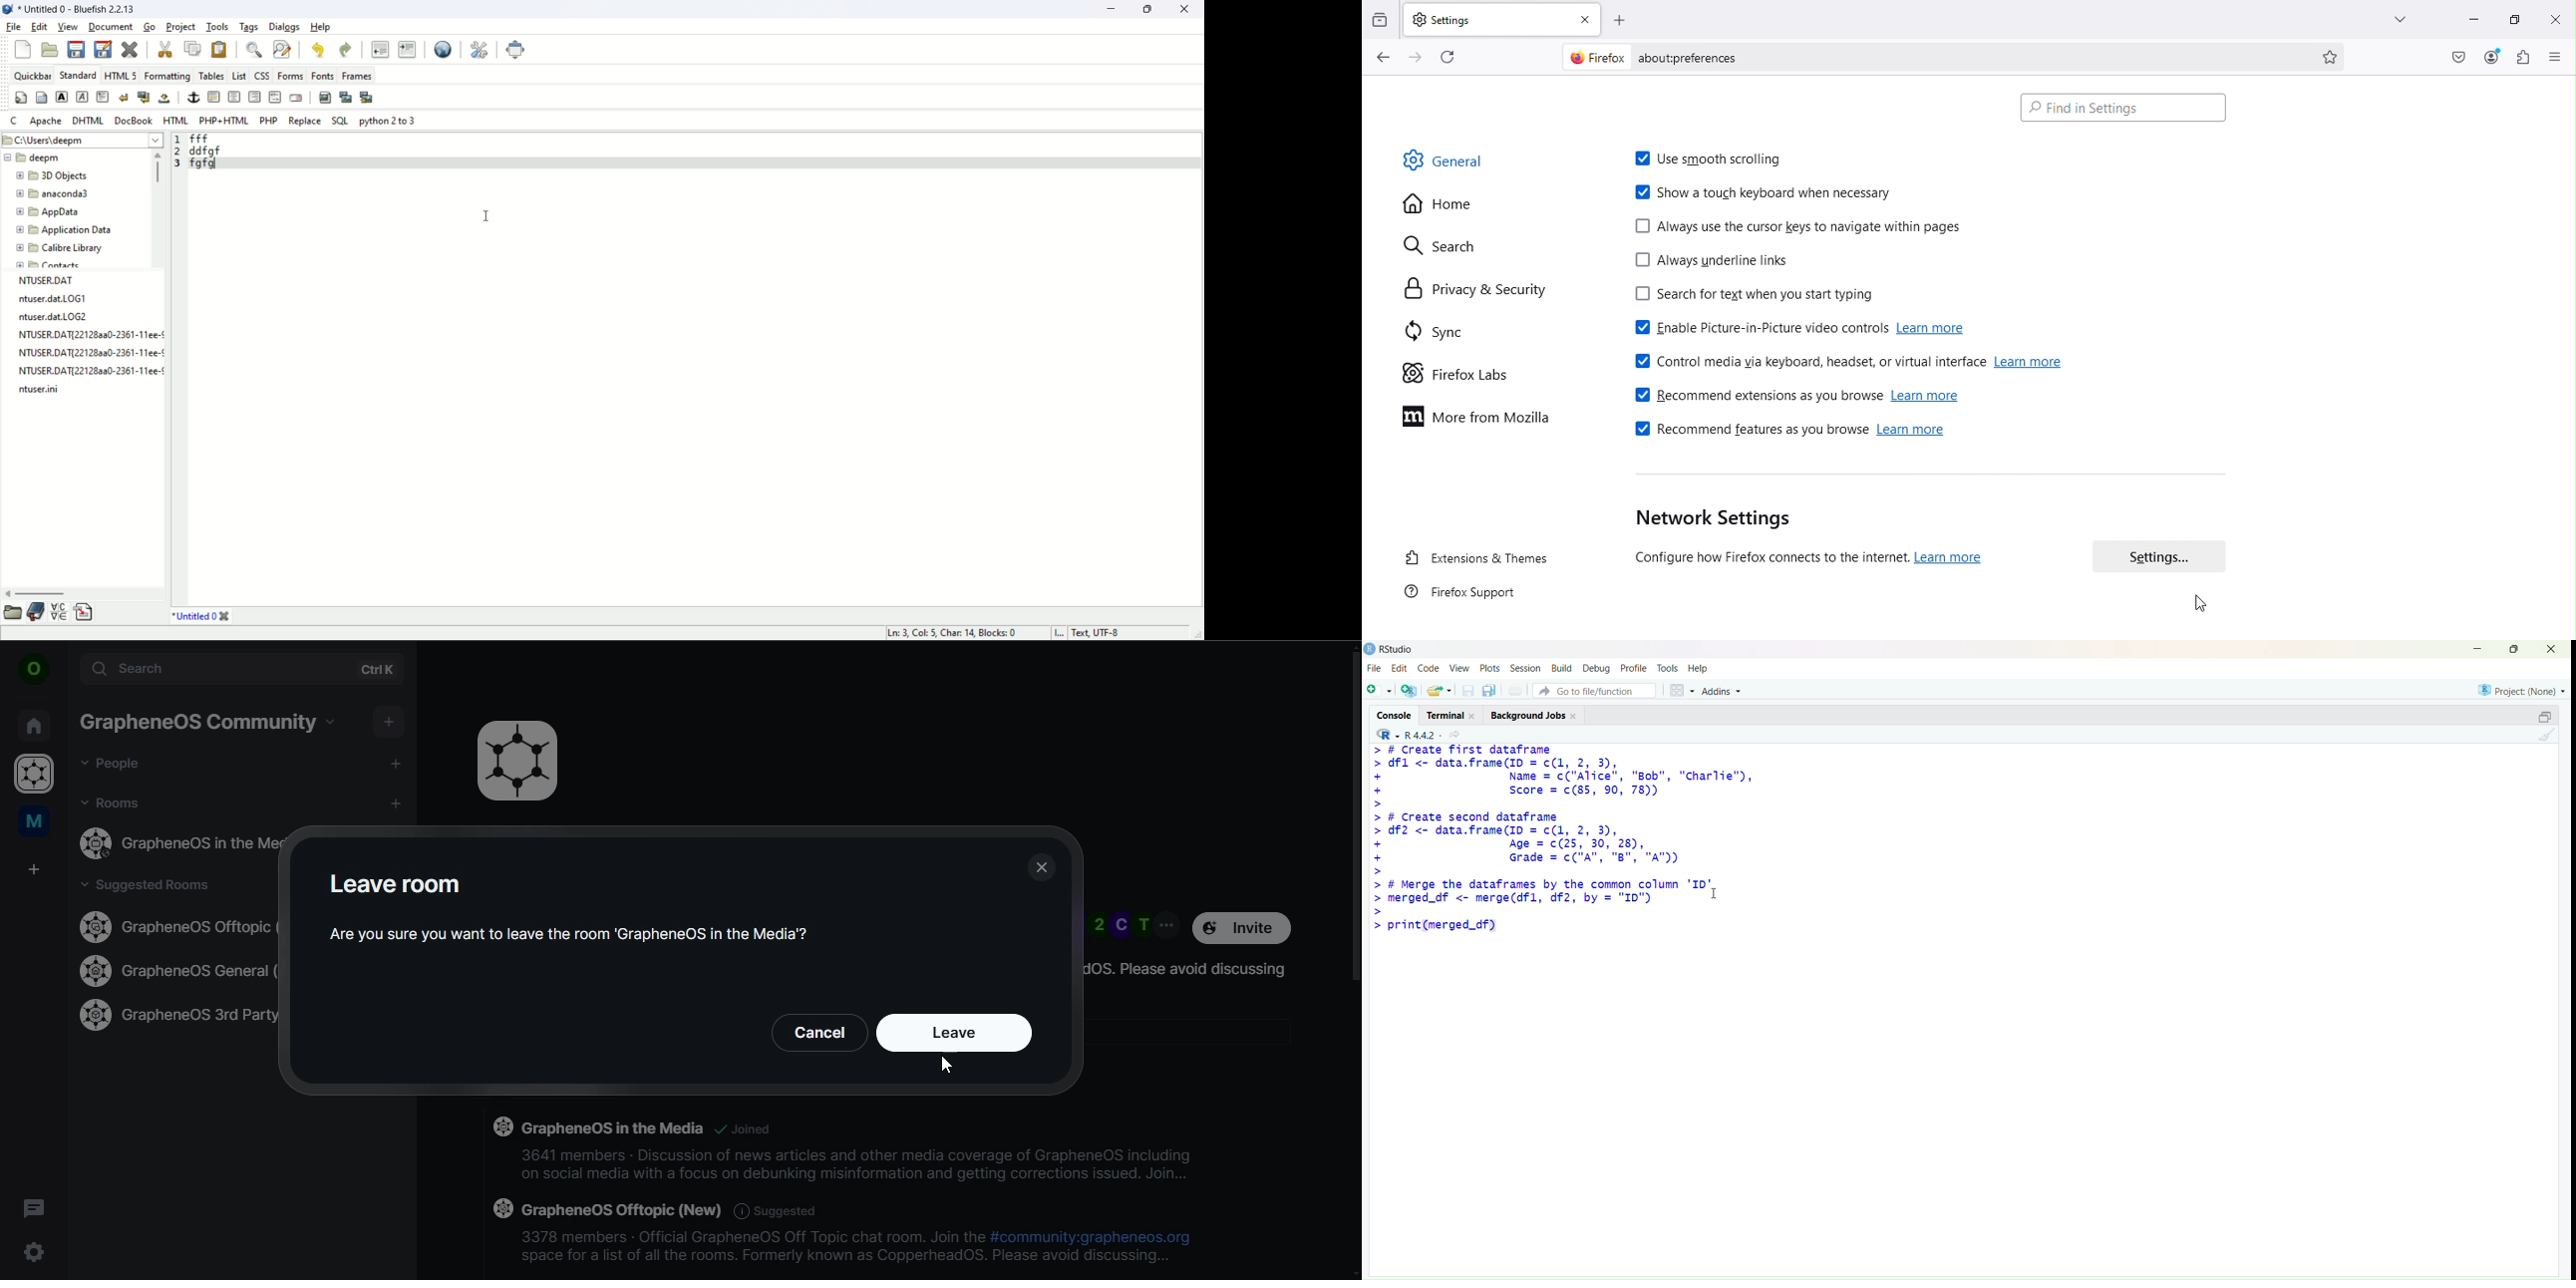 Image resolution: width=2576 pixels, height=1288 pixels. What do you see at coordinates (154, 886) in the screenshot?
I see `suggested rooms` at bounding box center [154, 886].